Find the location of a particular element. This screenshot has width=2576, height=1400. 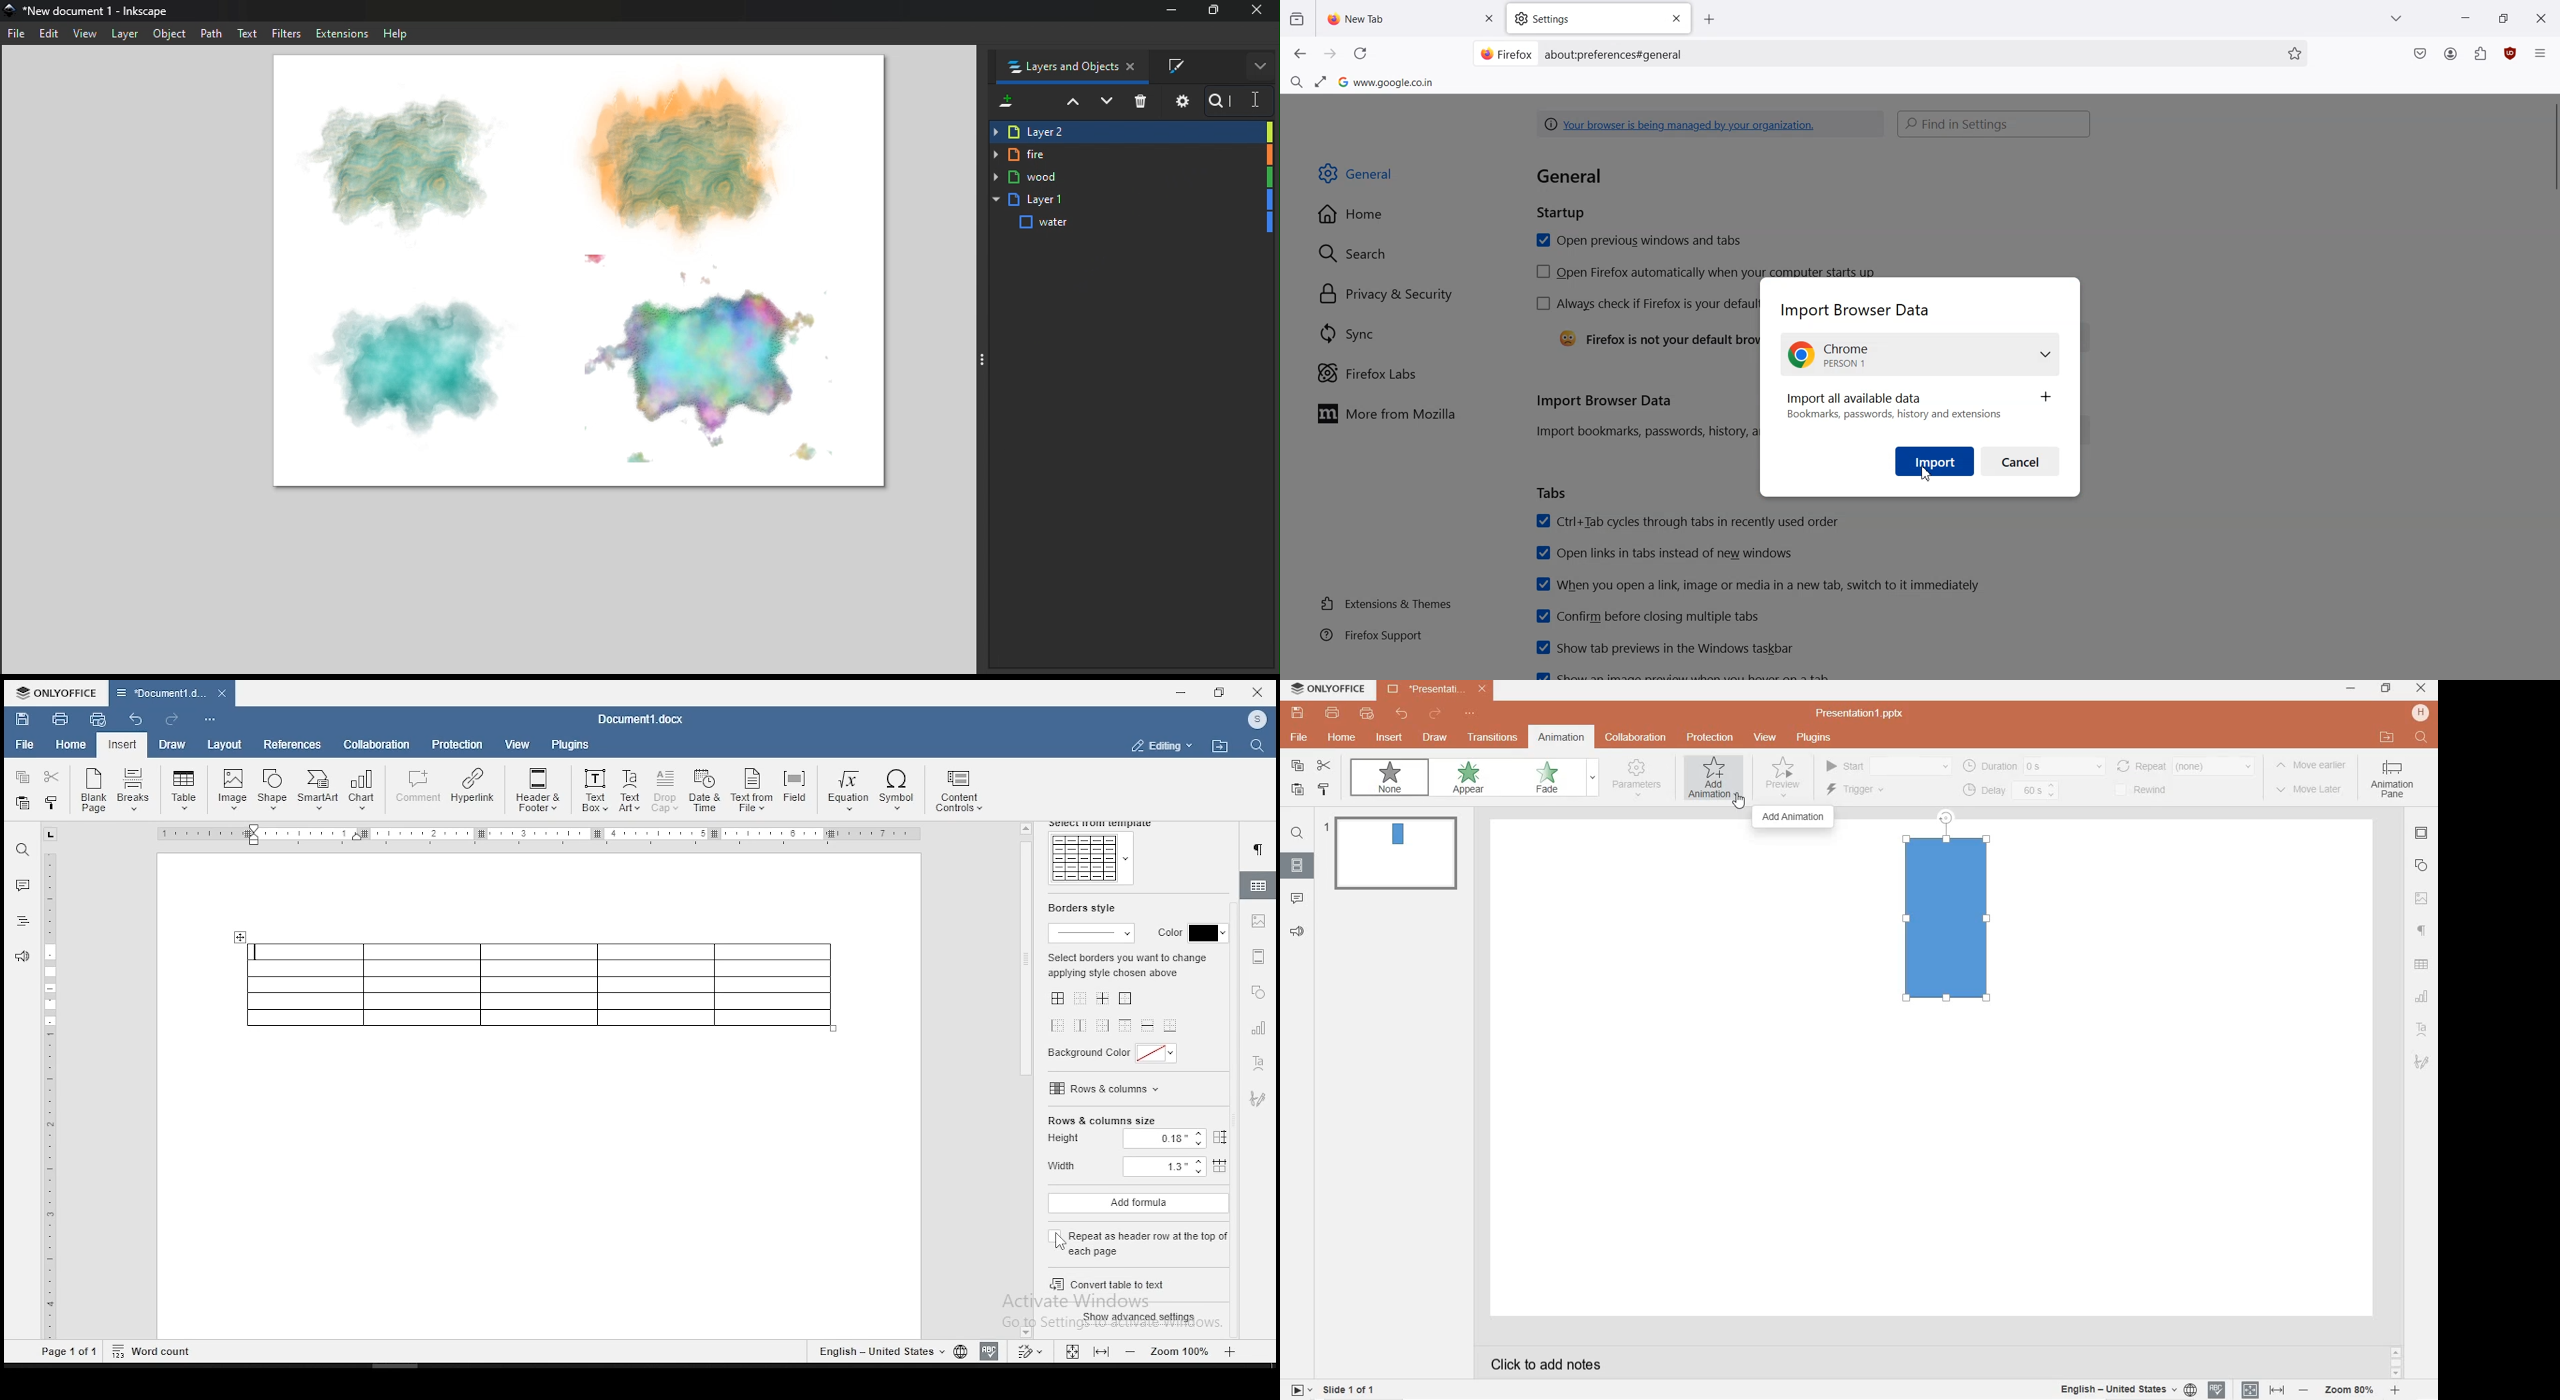

protection is located at coordinates (1710, 739).